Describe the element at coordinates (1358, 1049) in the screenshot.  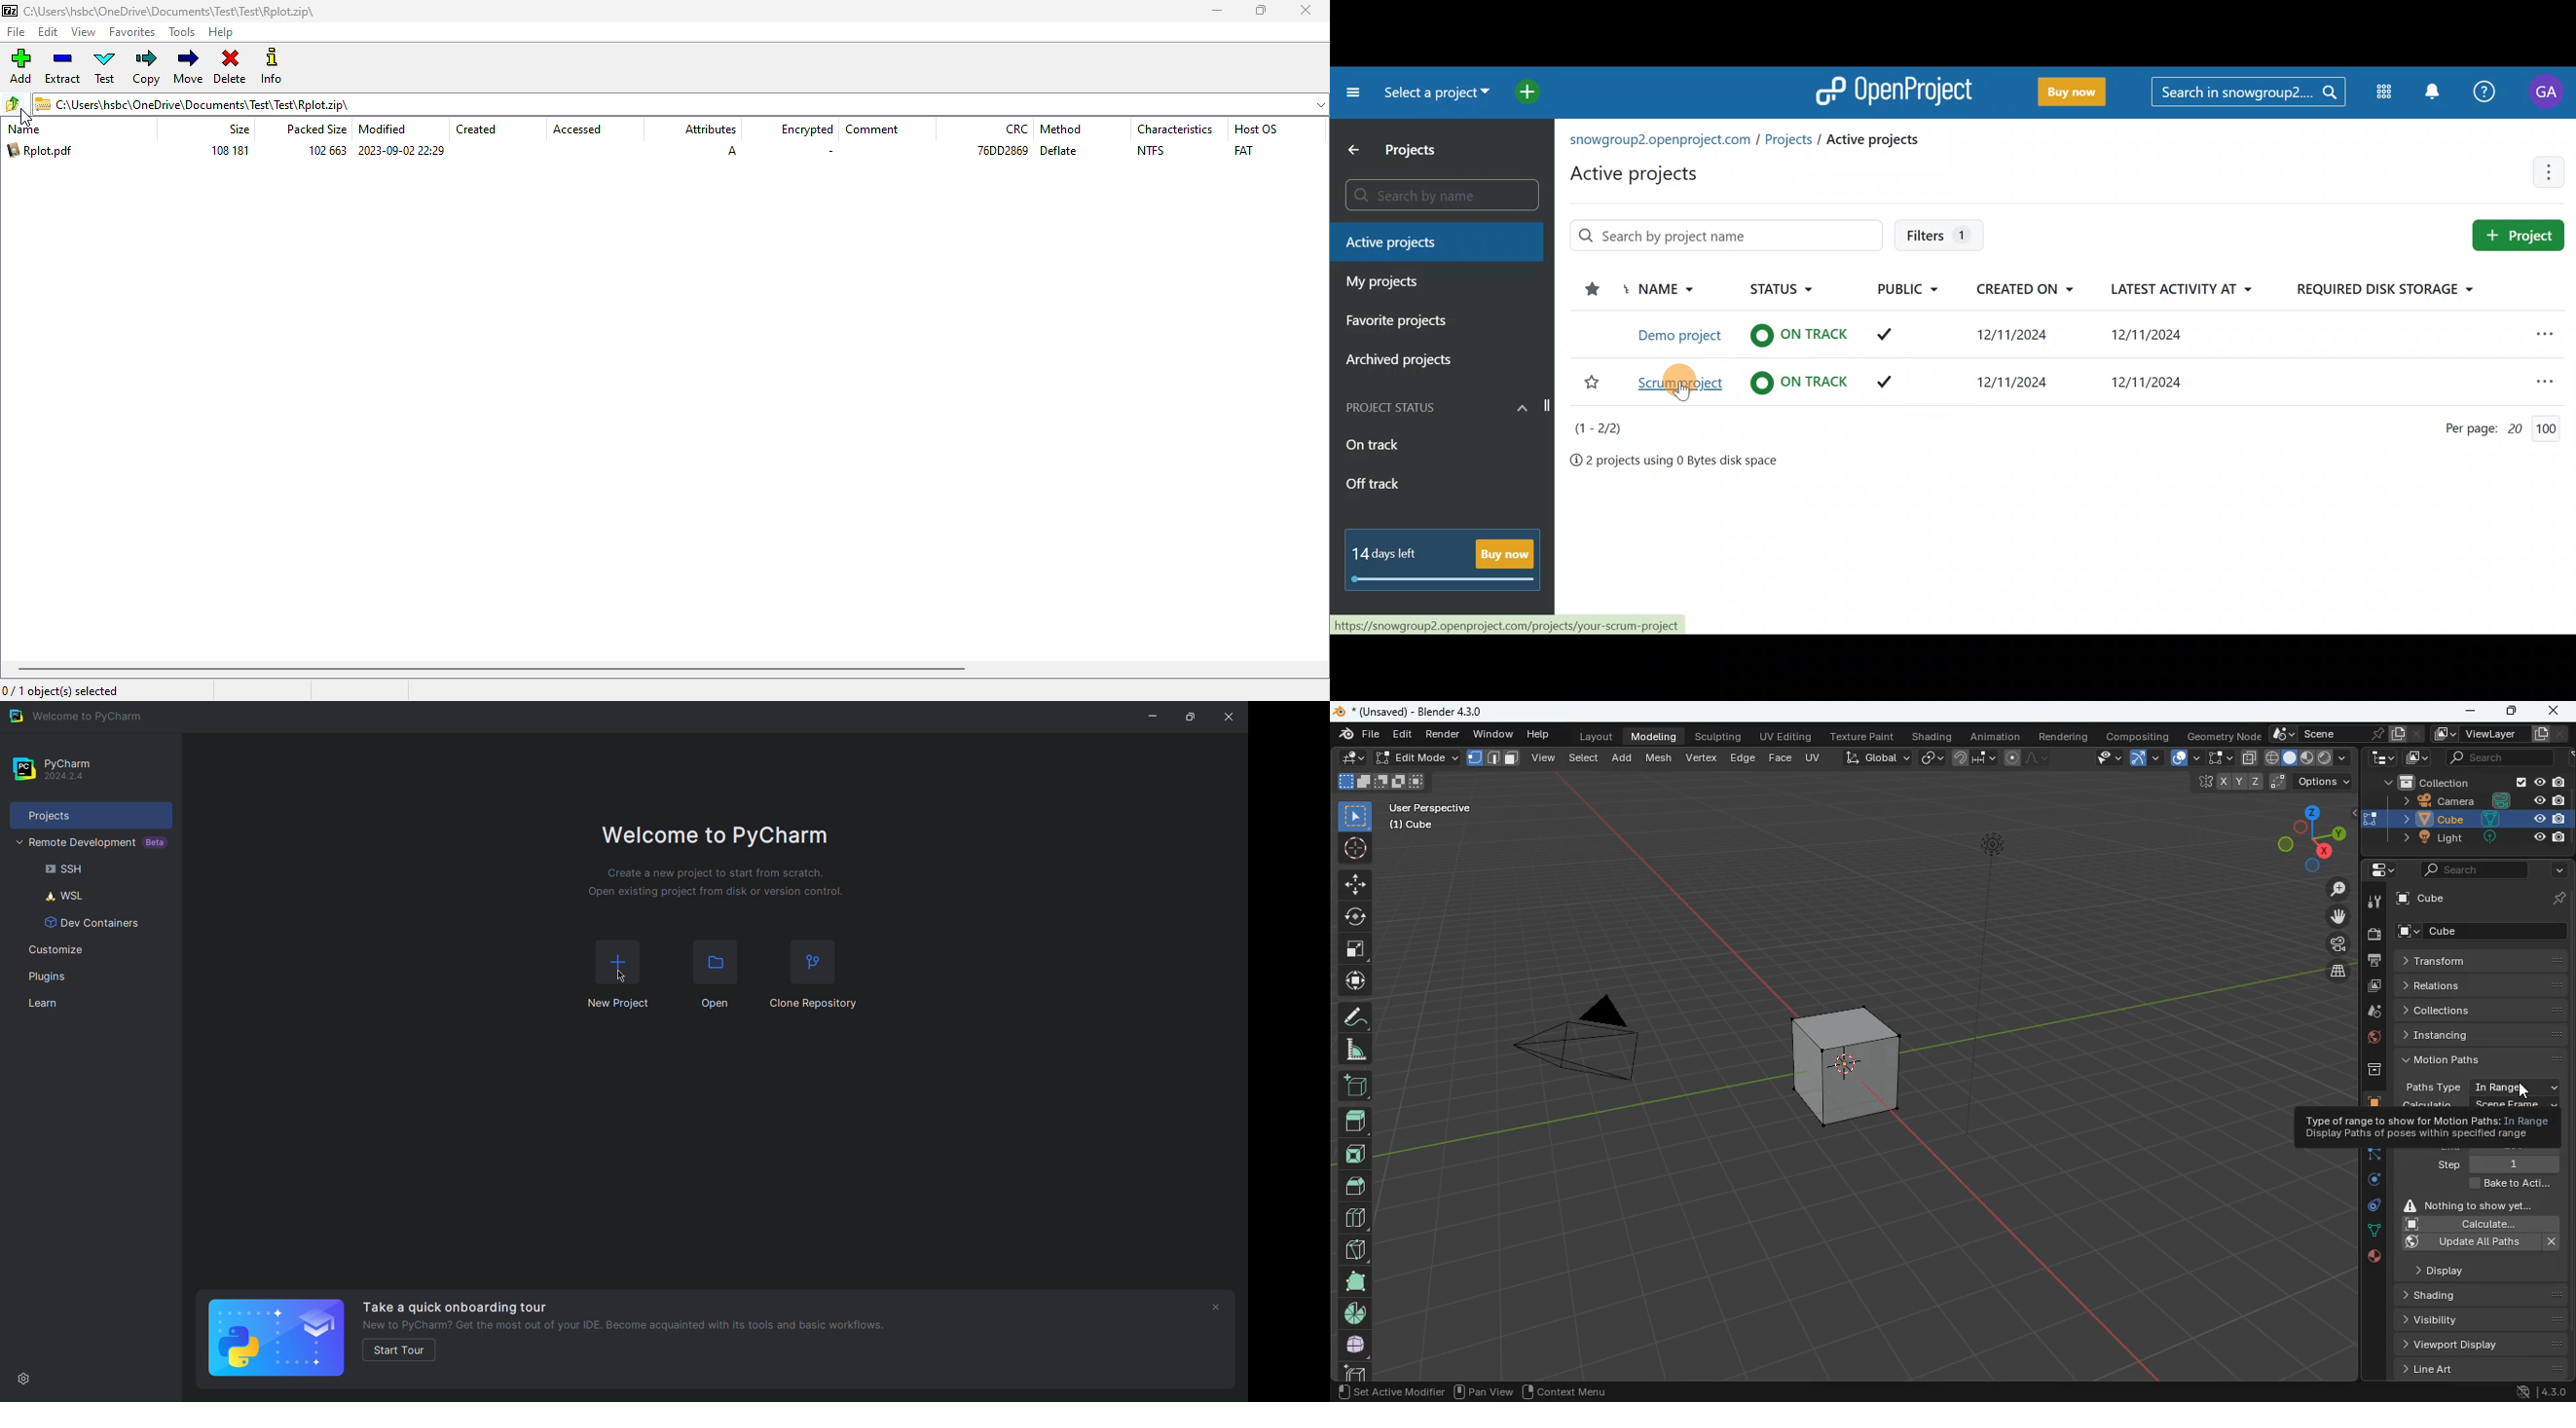
I see `angle` at that location.